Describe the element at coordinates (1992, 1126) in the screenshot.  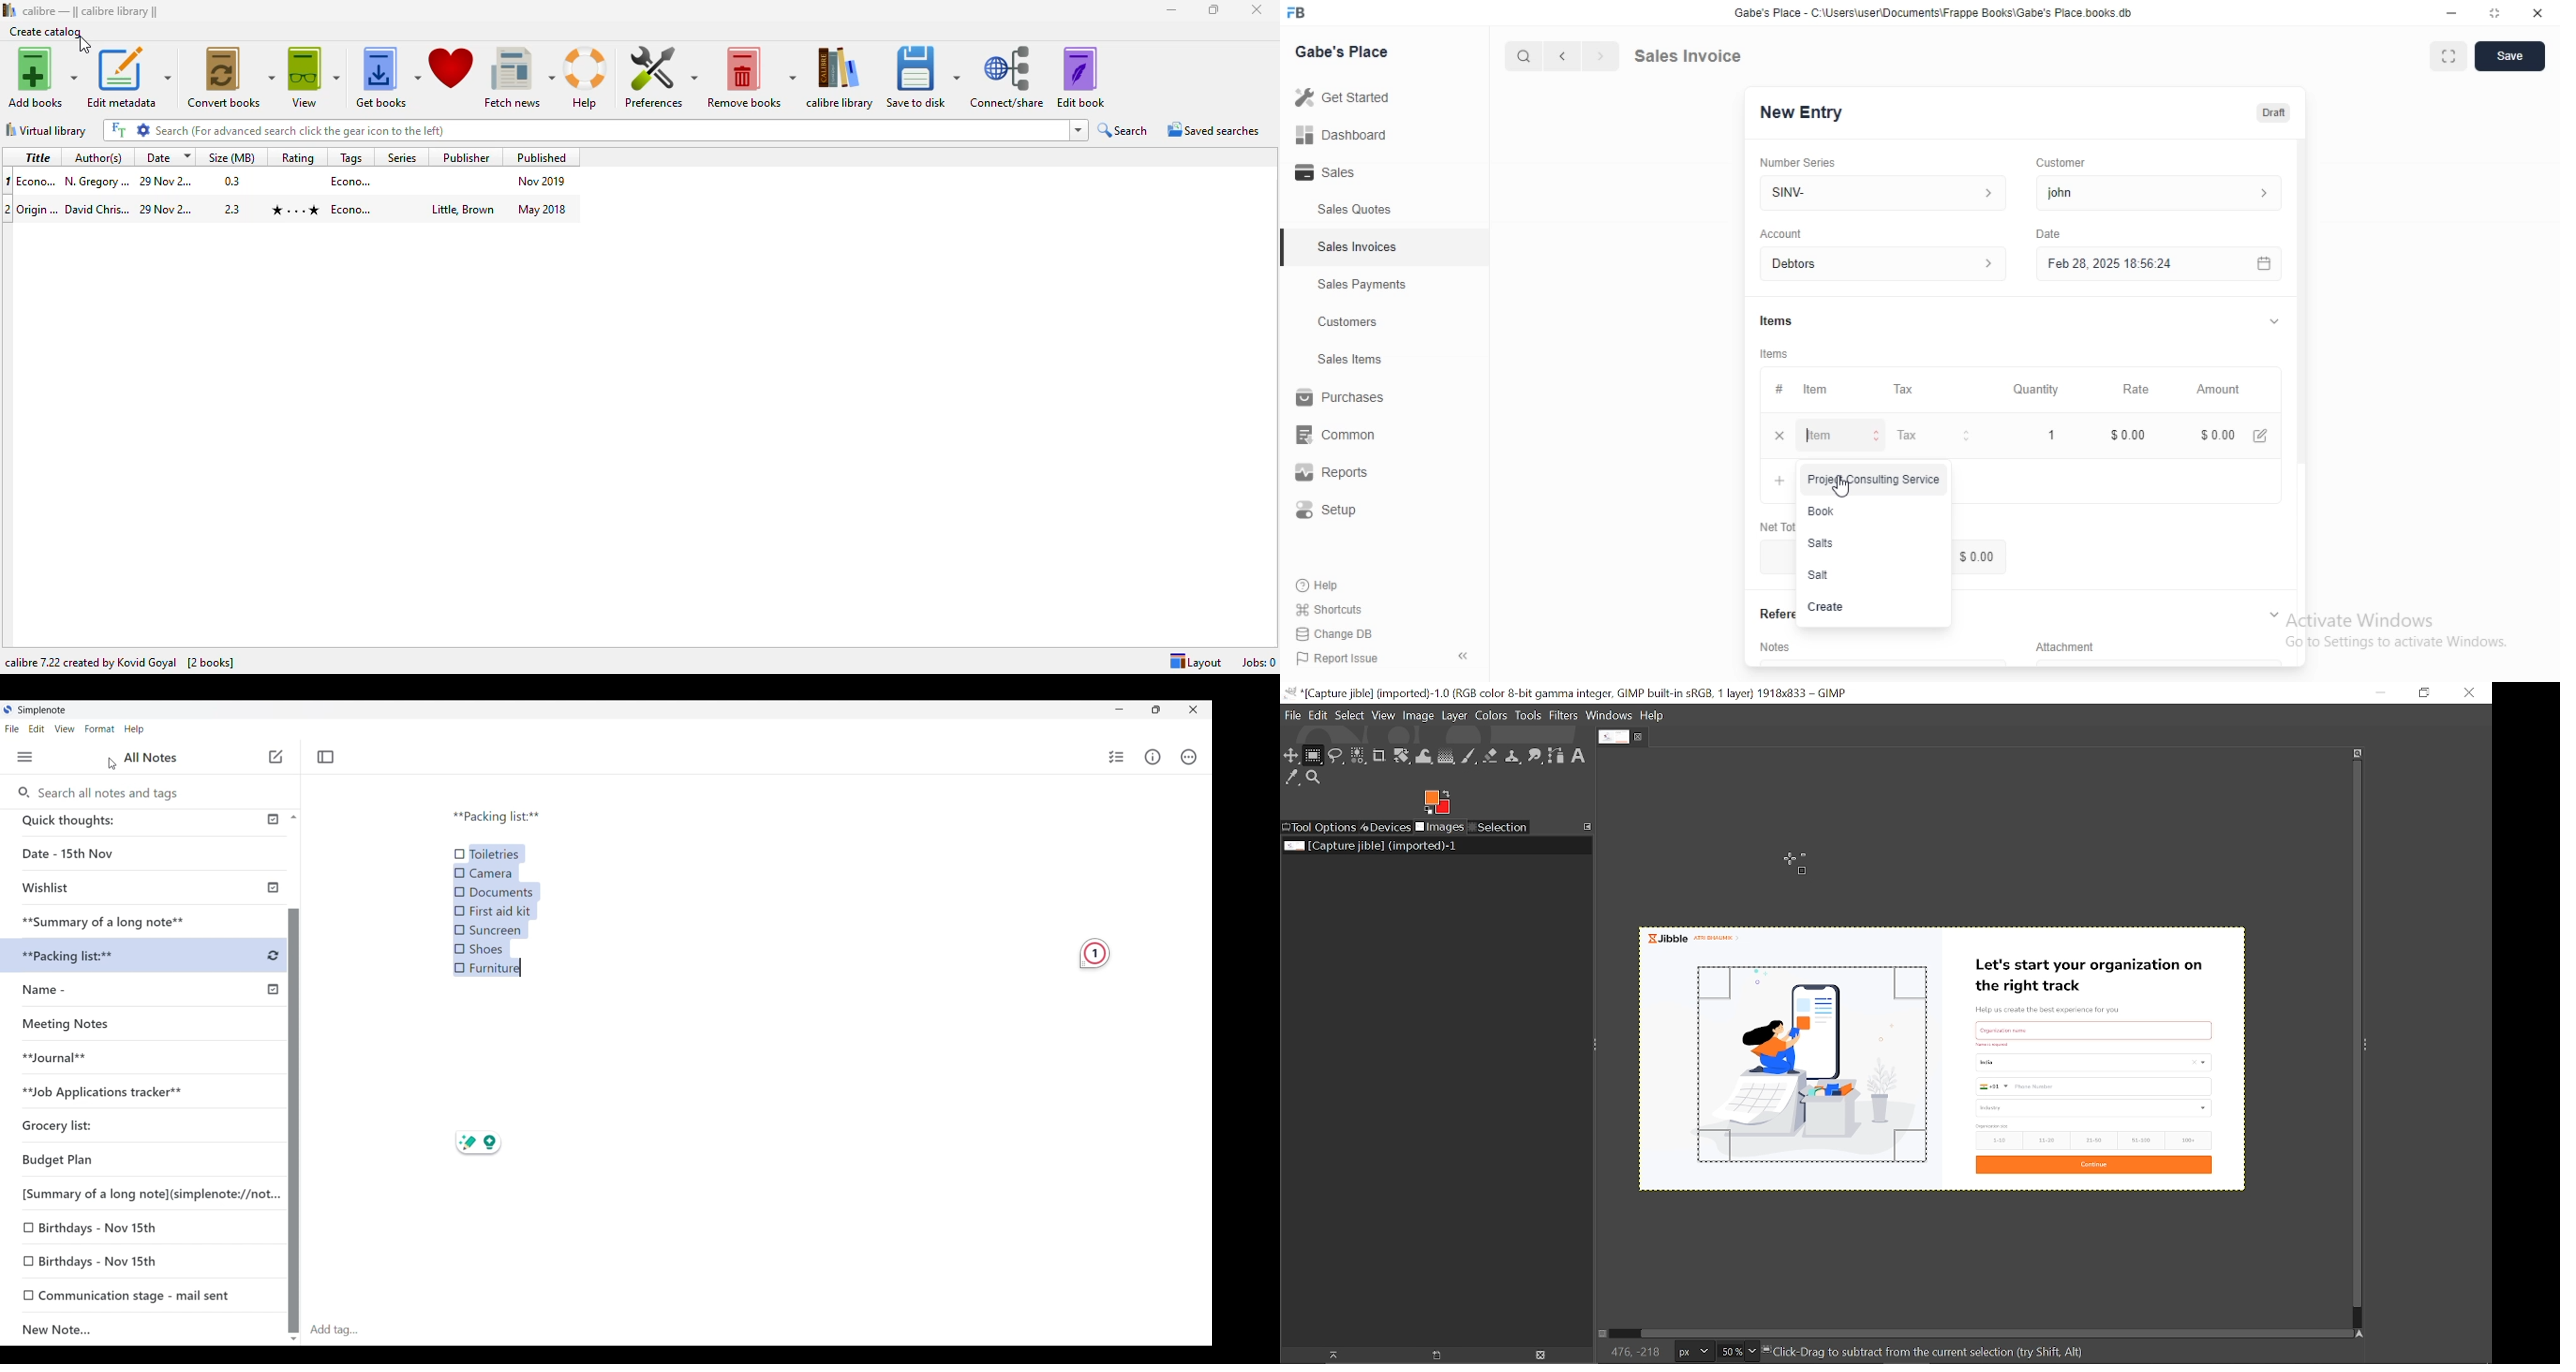
I see `size` at that location.